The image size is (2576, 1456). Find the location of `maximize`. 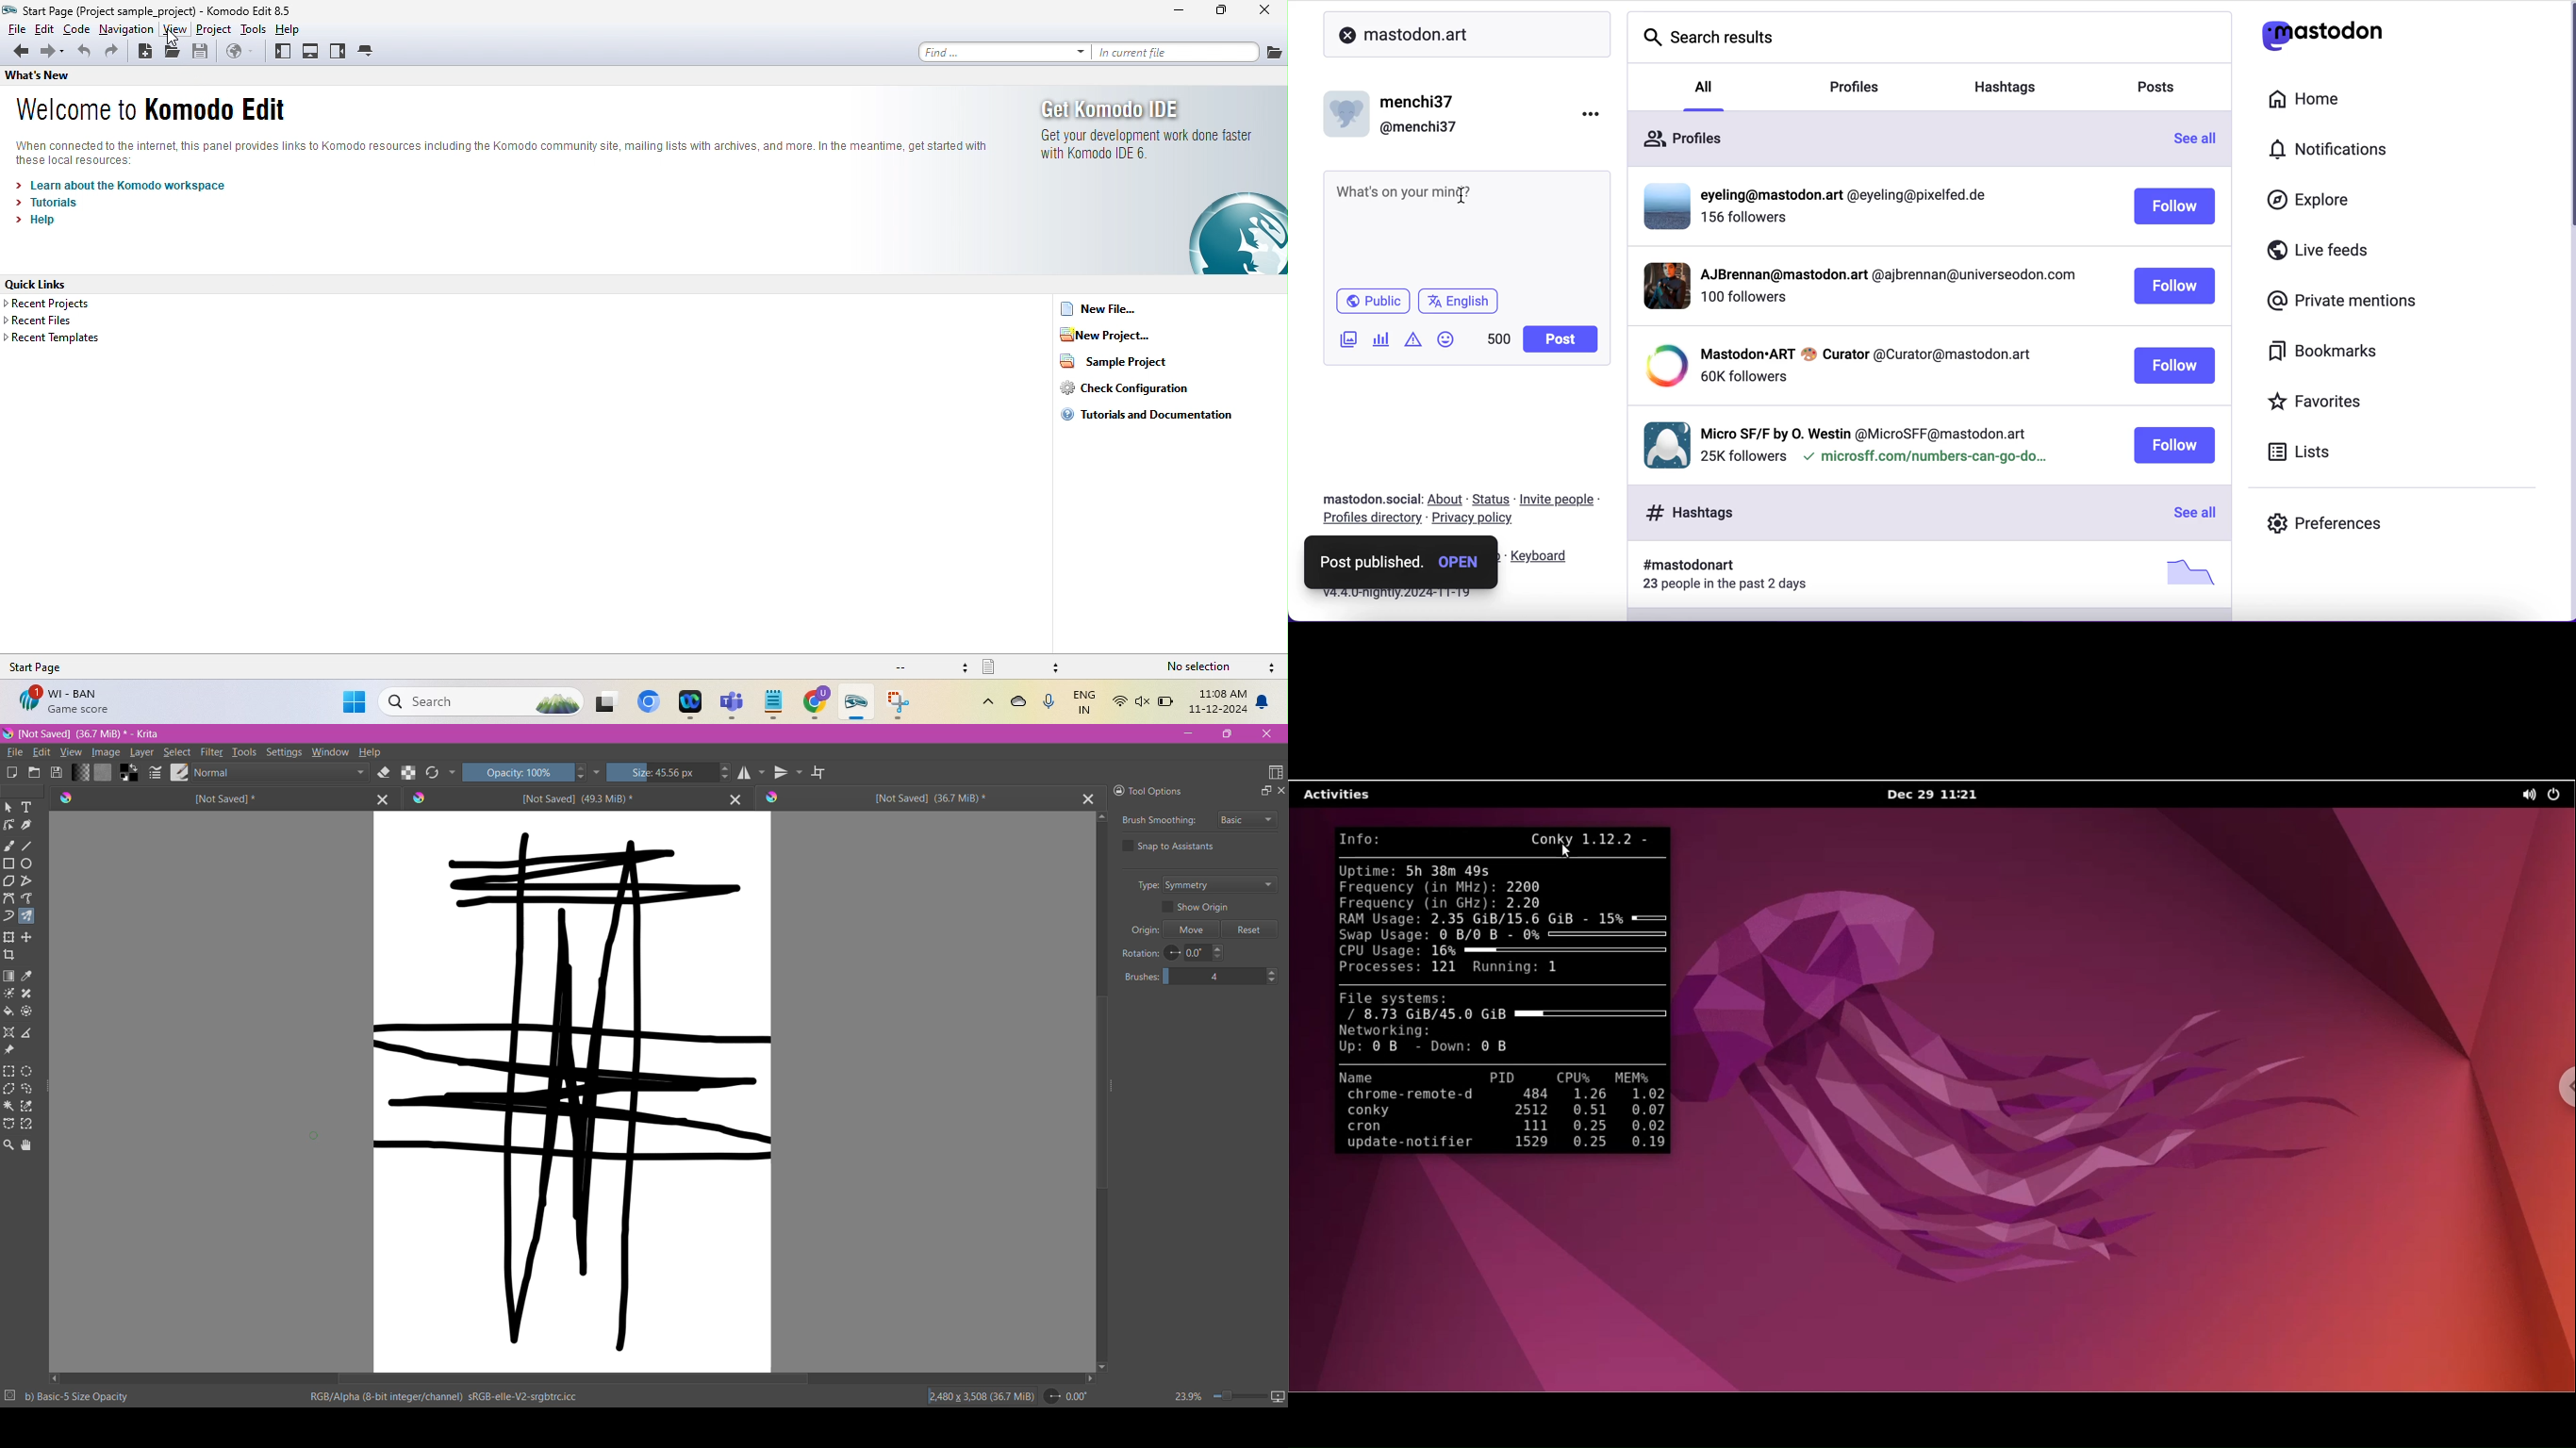

maximize is located at coordinates (1222, 11).